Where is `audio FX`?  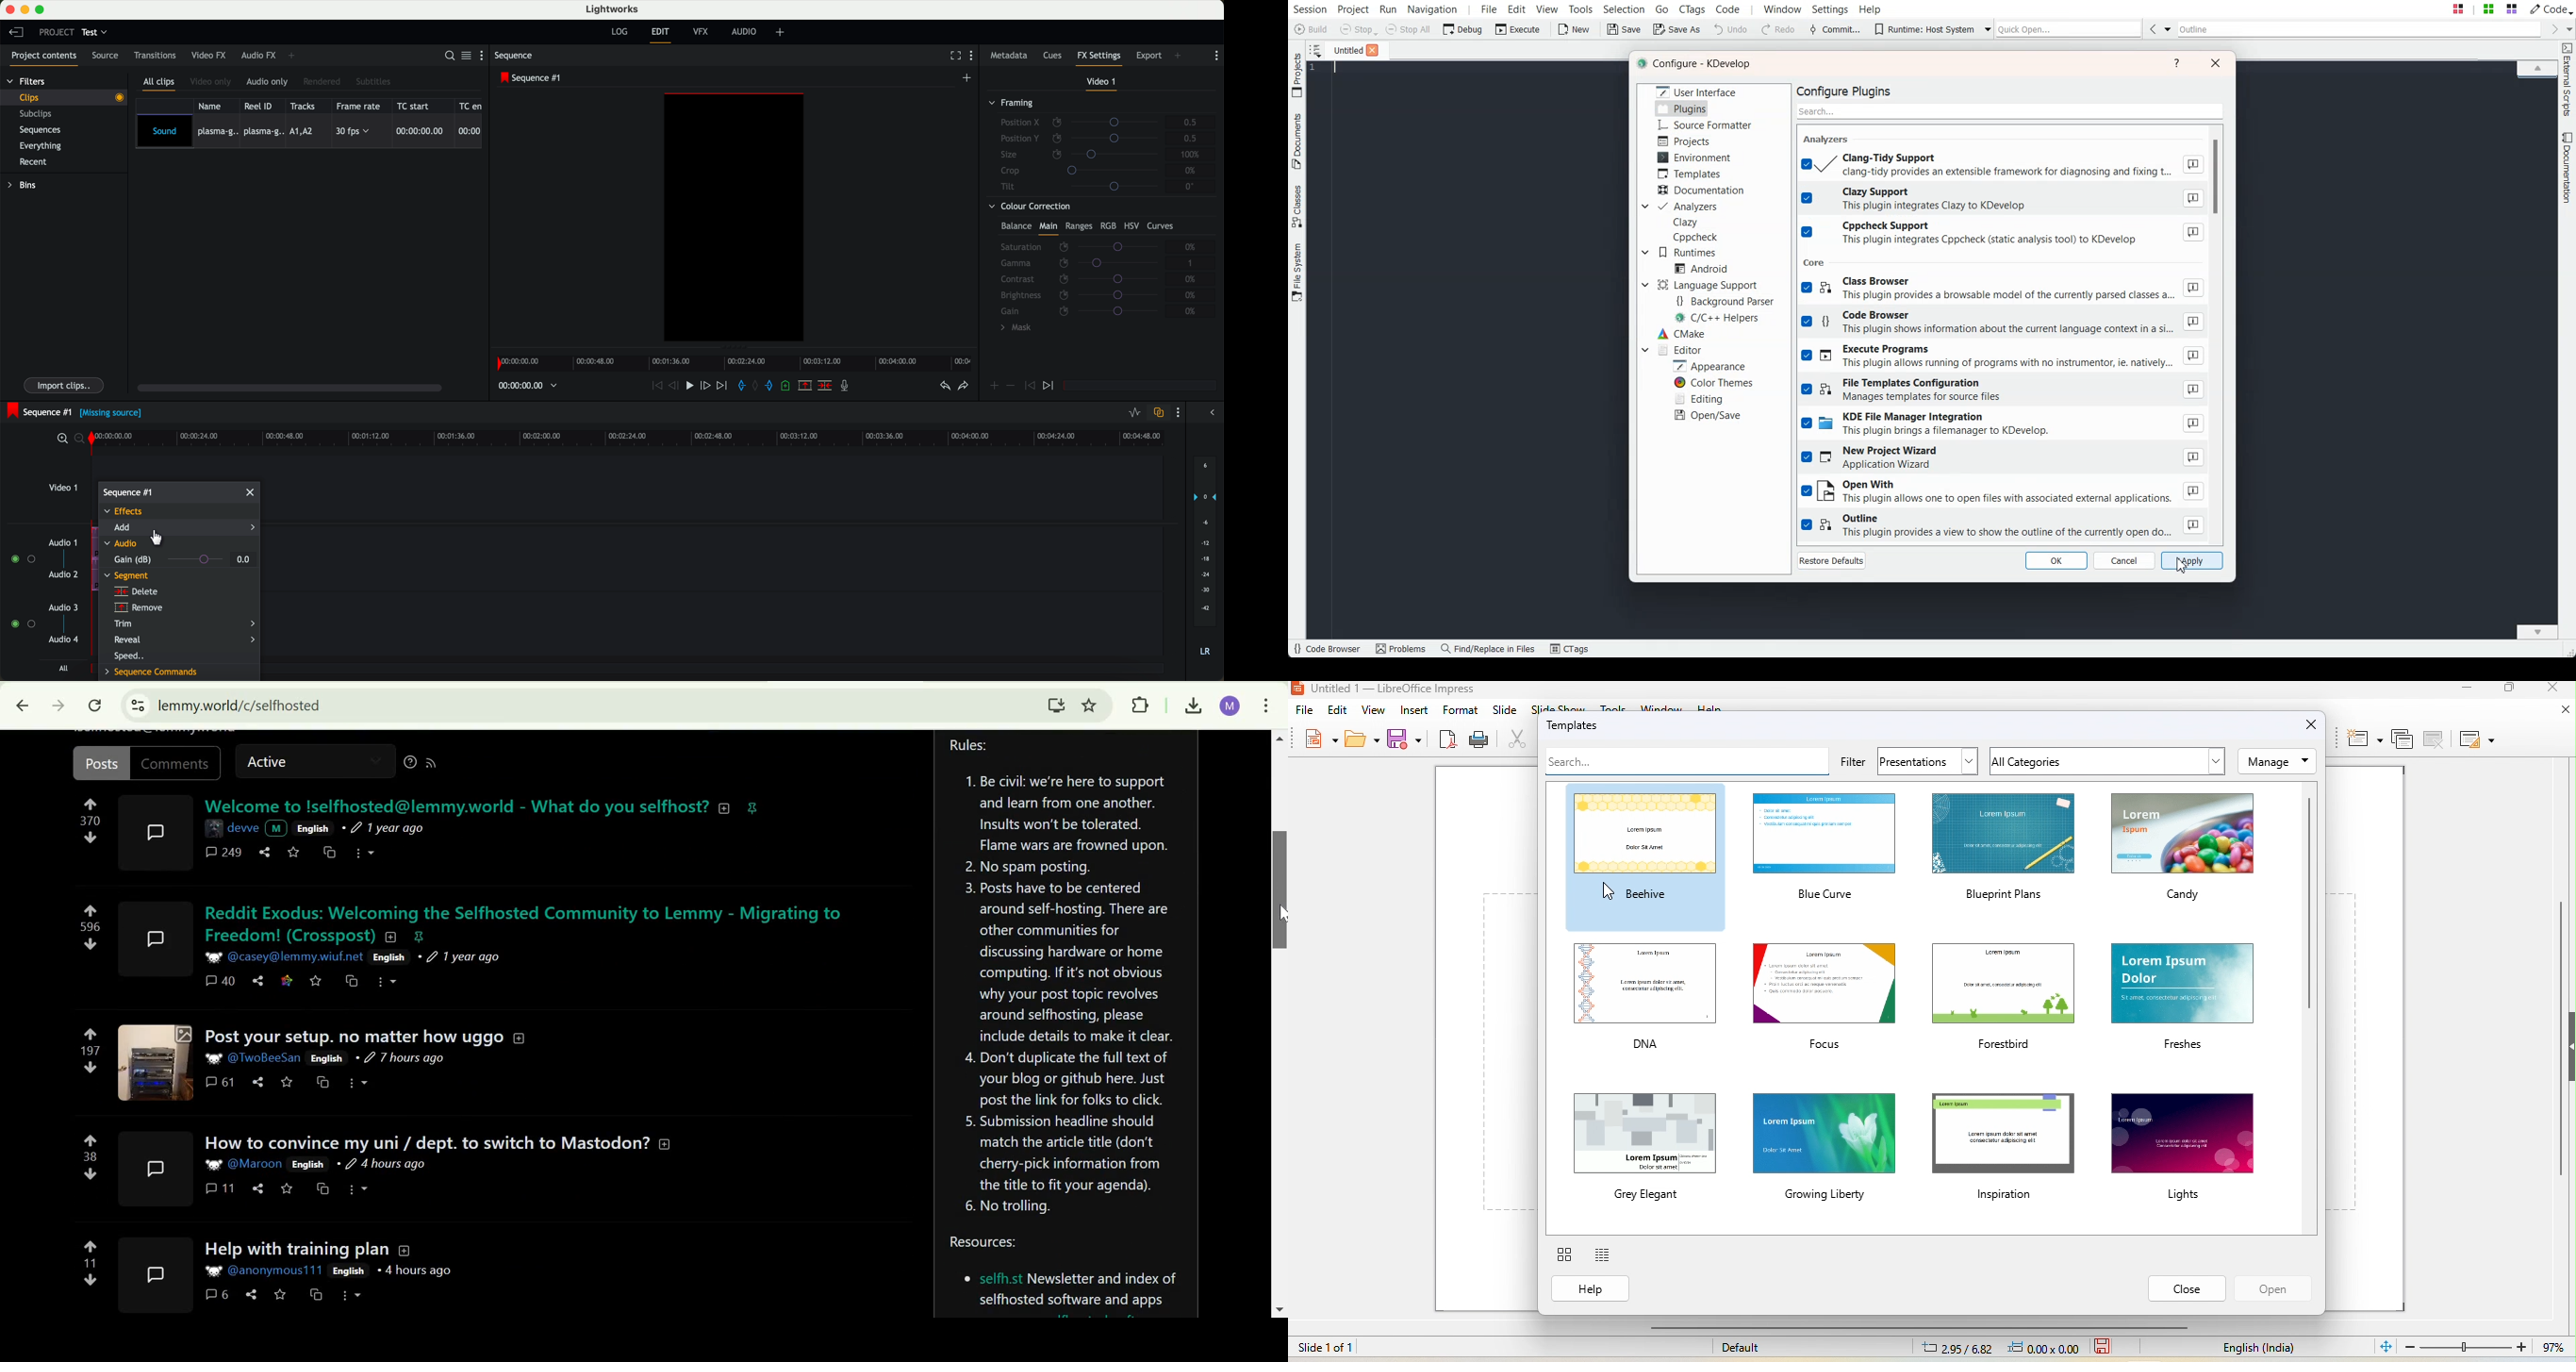
audio FX is located at coordinates (258, 56).